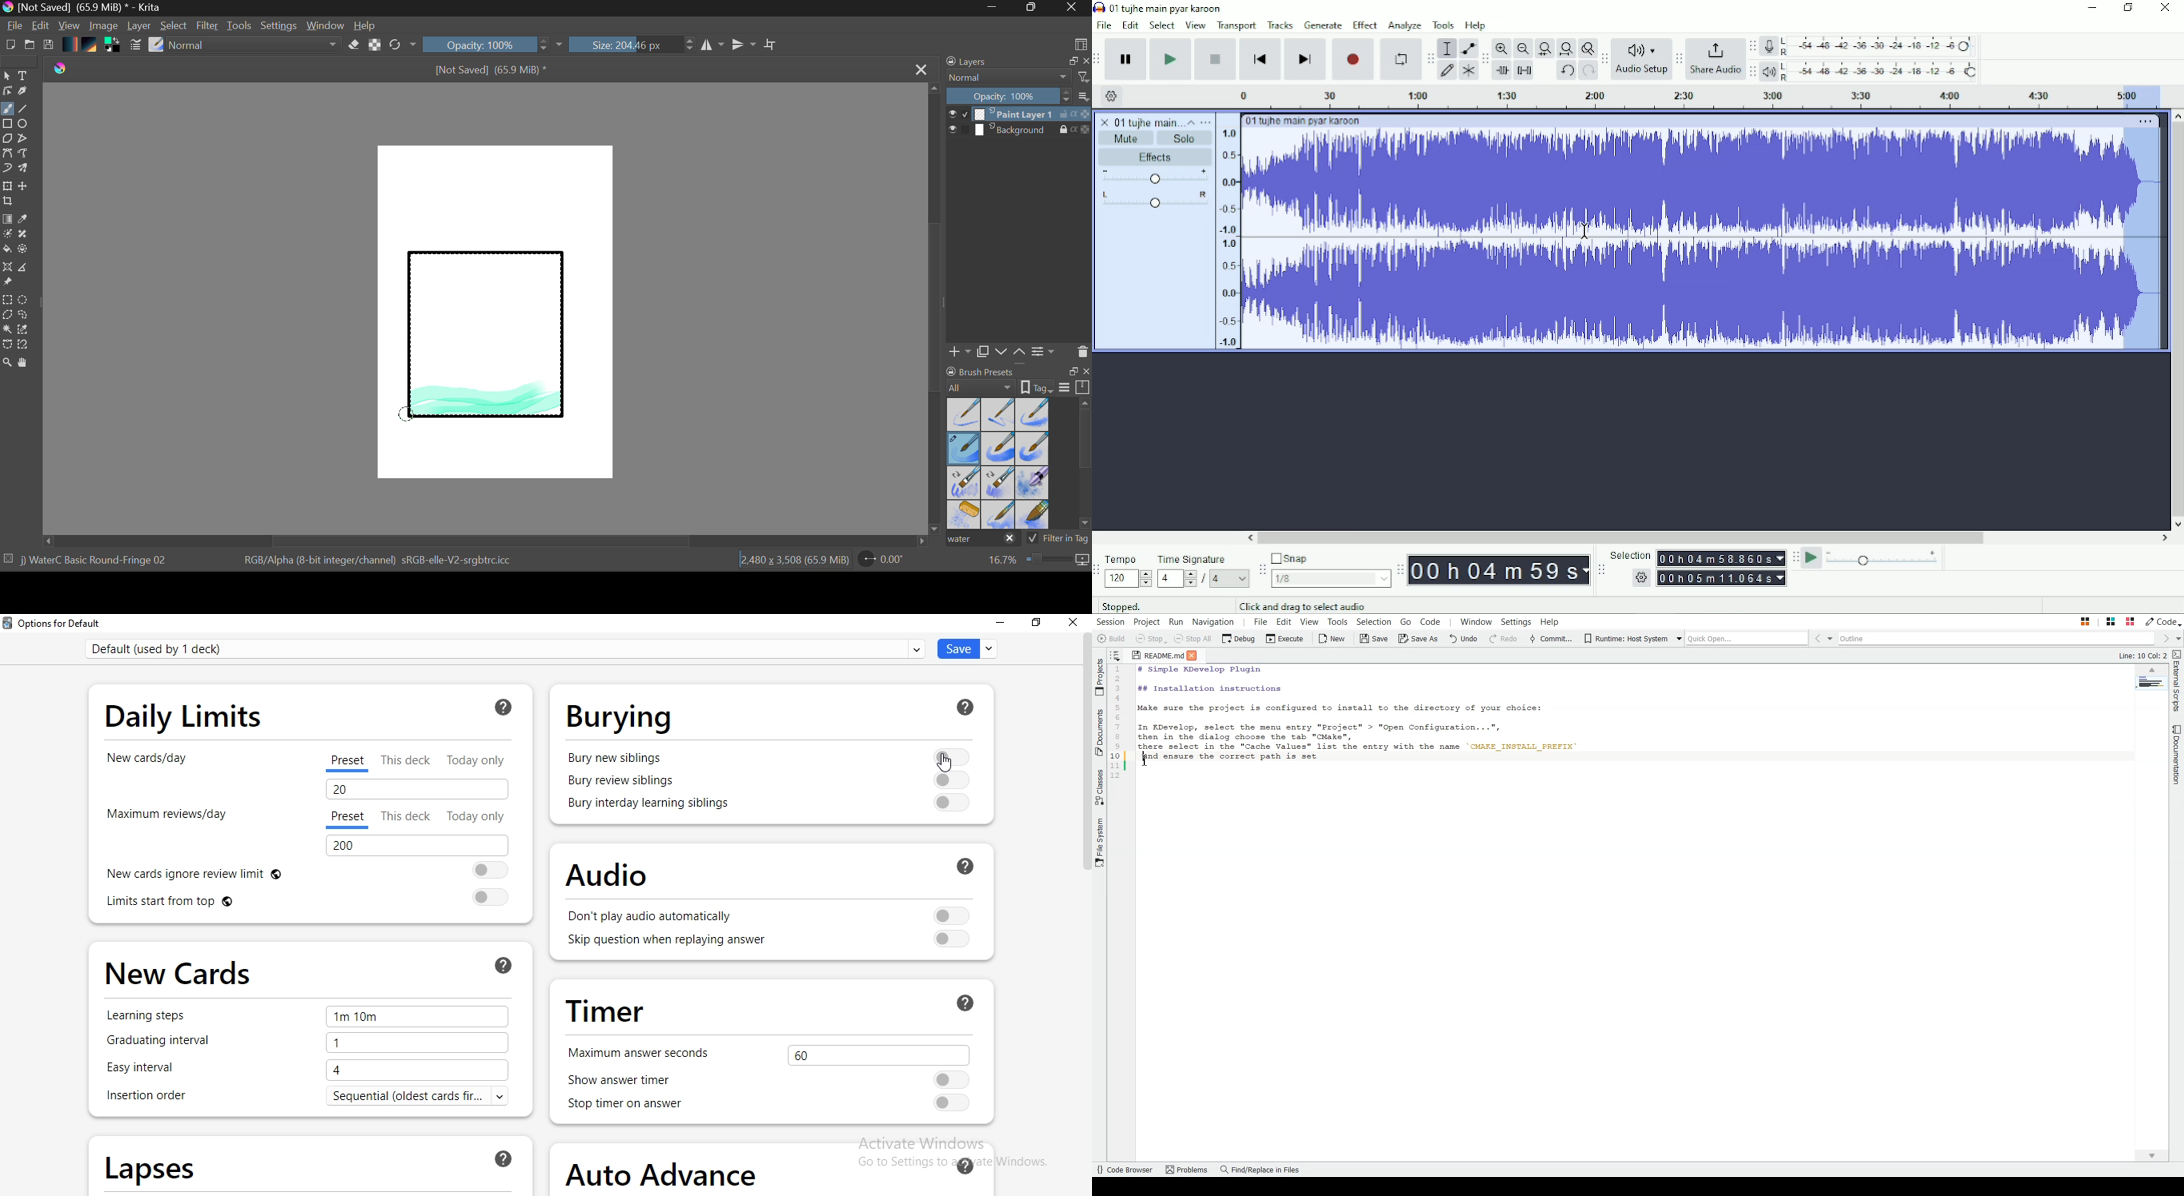 This screenshot has width=2184, height=1204. Describe the element at coordinates (7, 345) in the screenshot. I see `Bezier Curve Selector` at that location.